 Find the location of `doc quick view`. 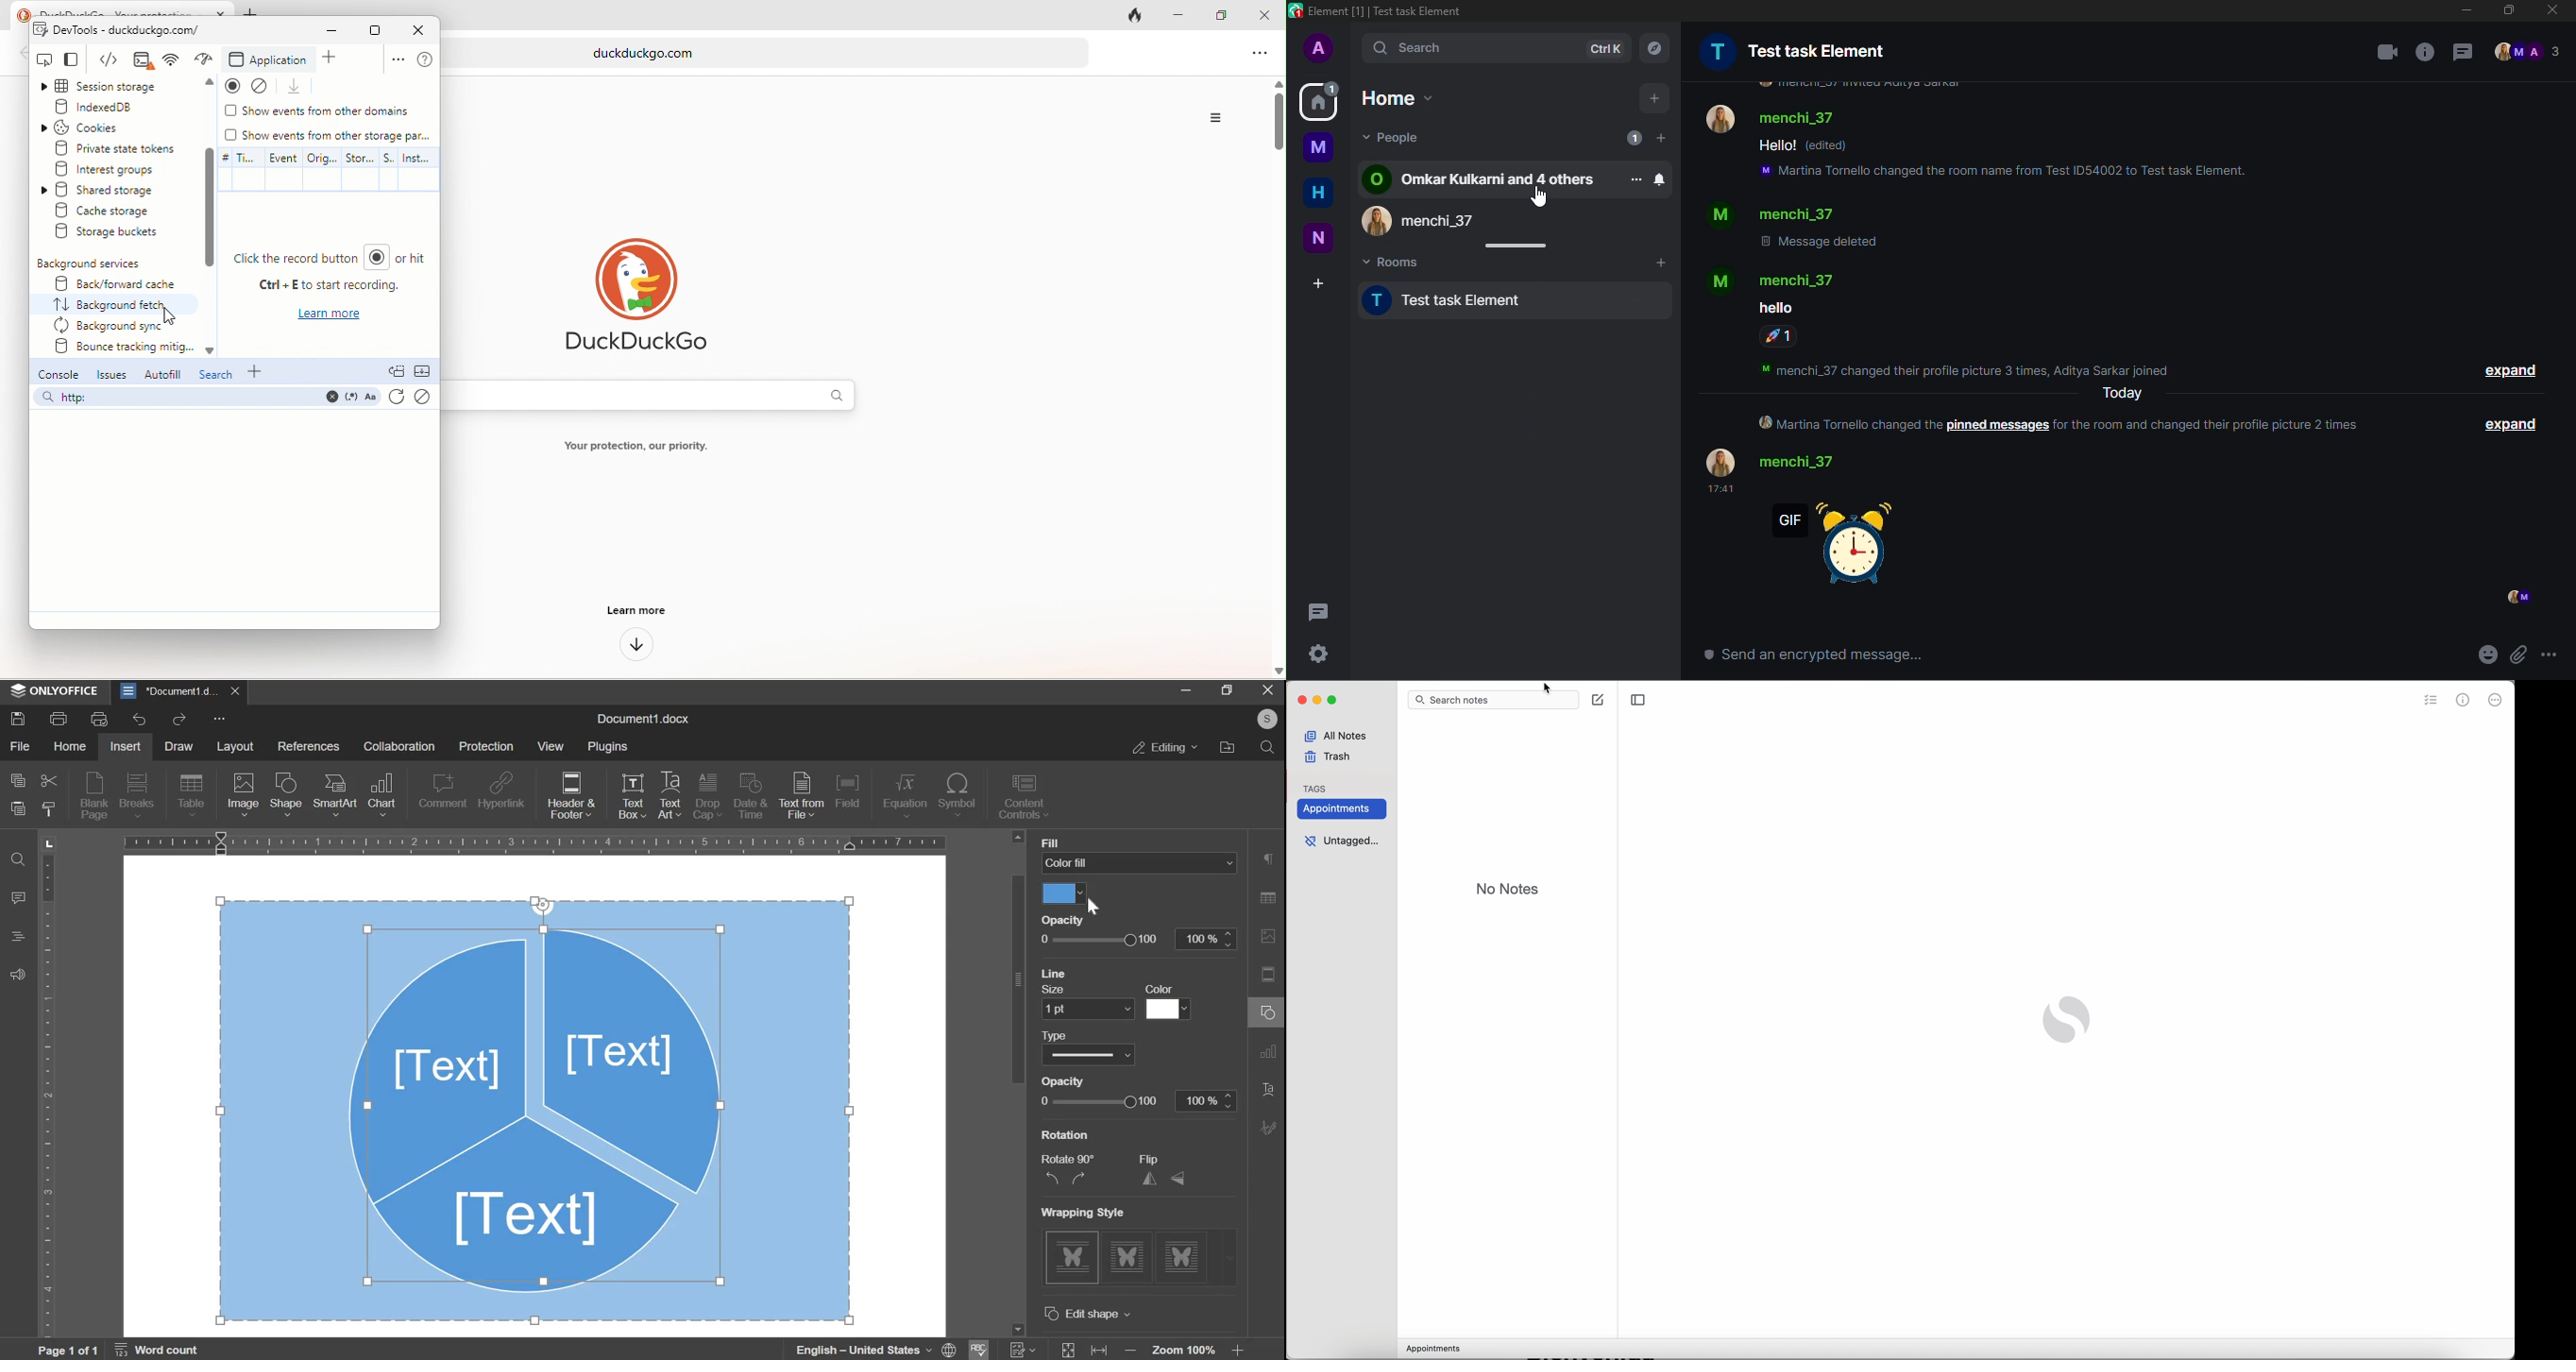

doc quick view is located at coordinates (396, 372).